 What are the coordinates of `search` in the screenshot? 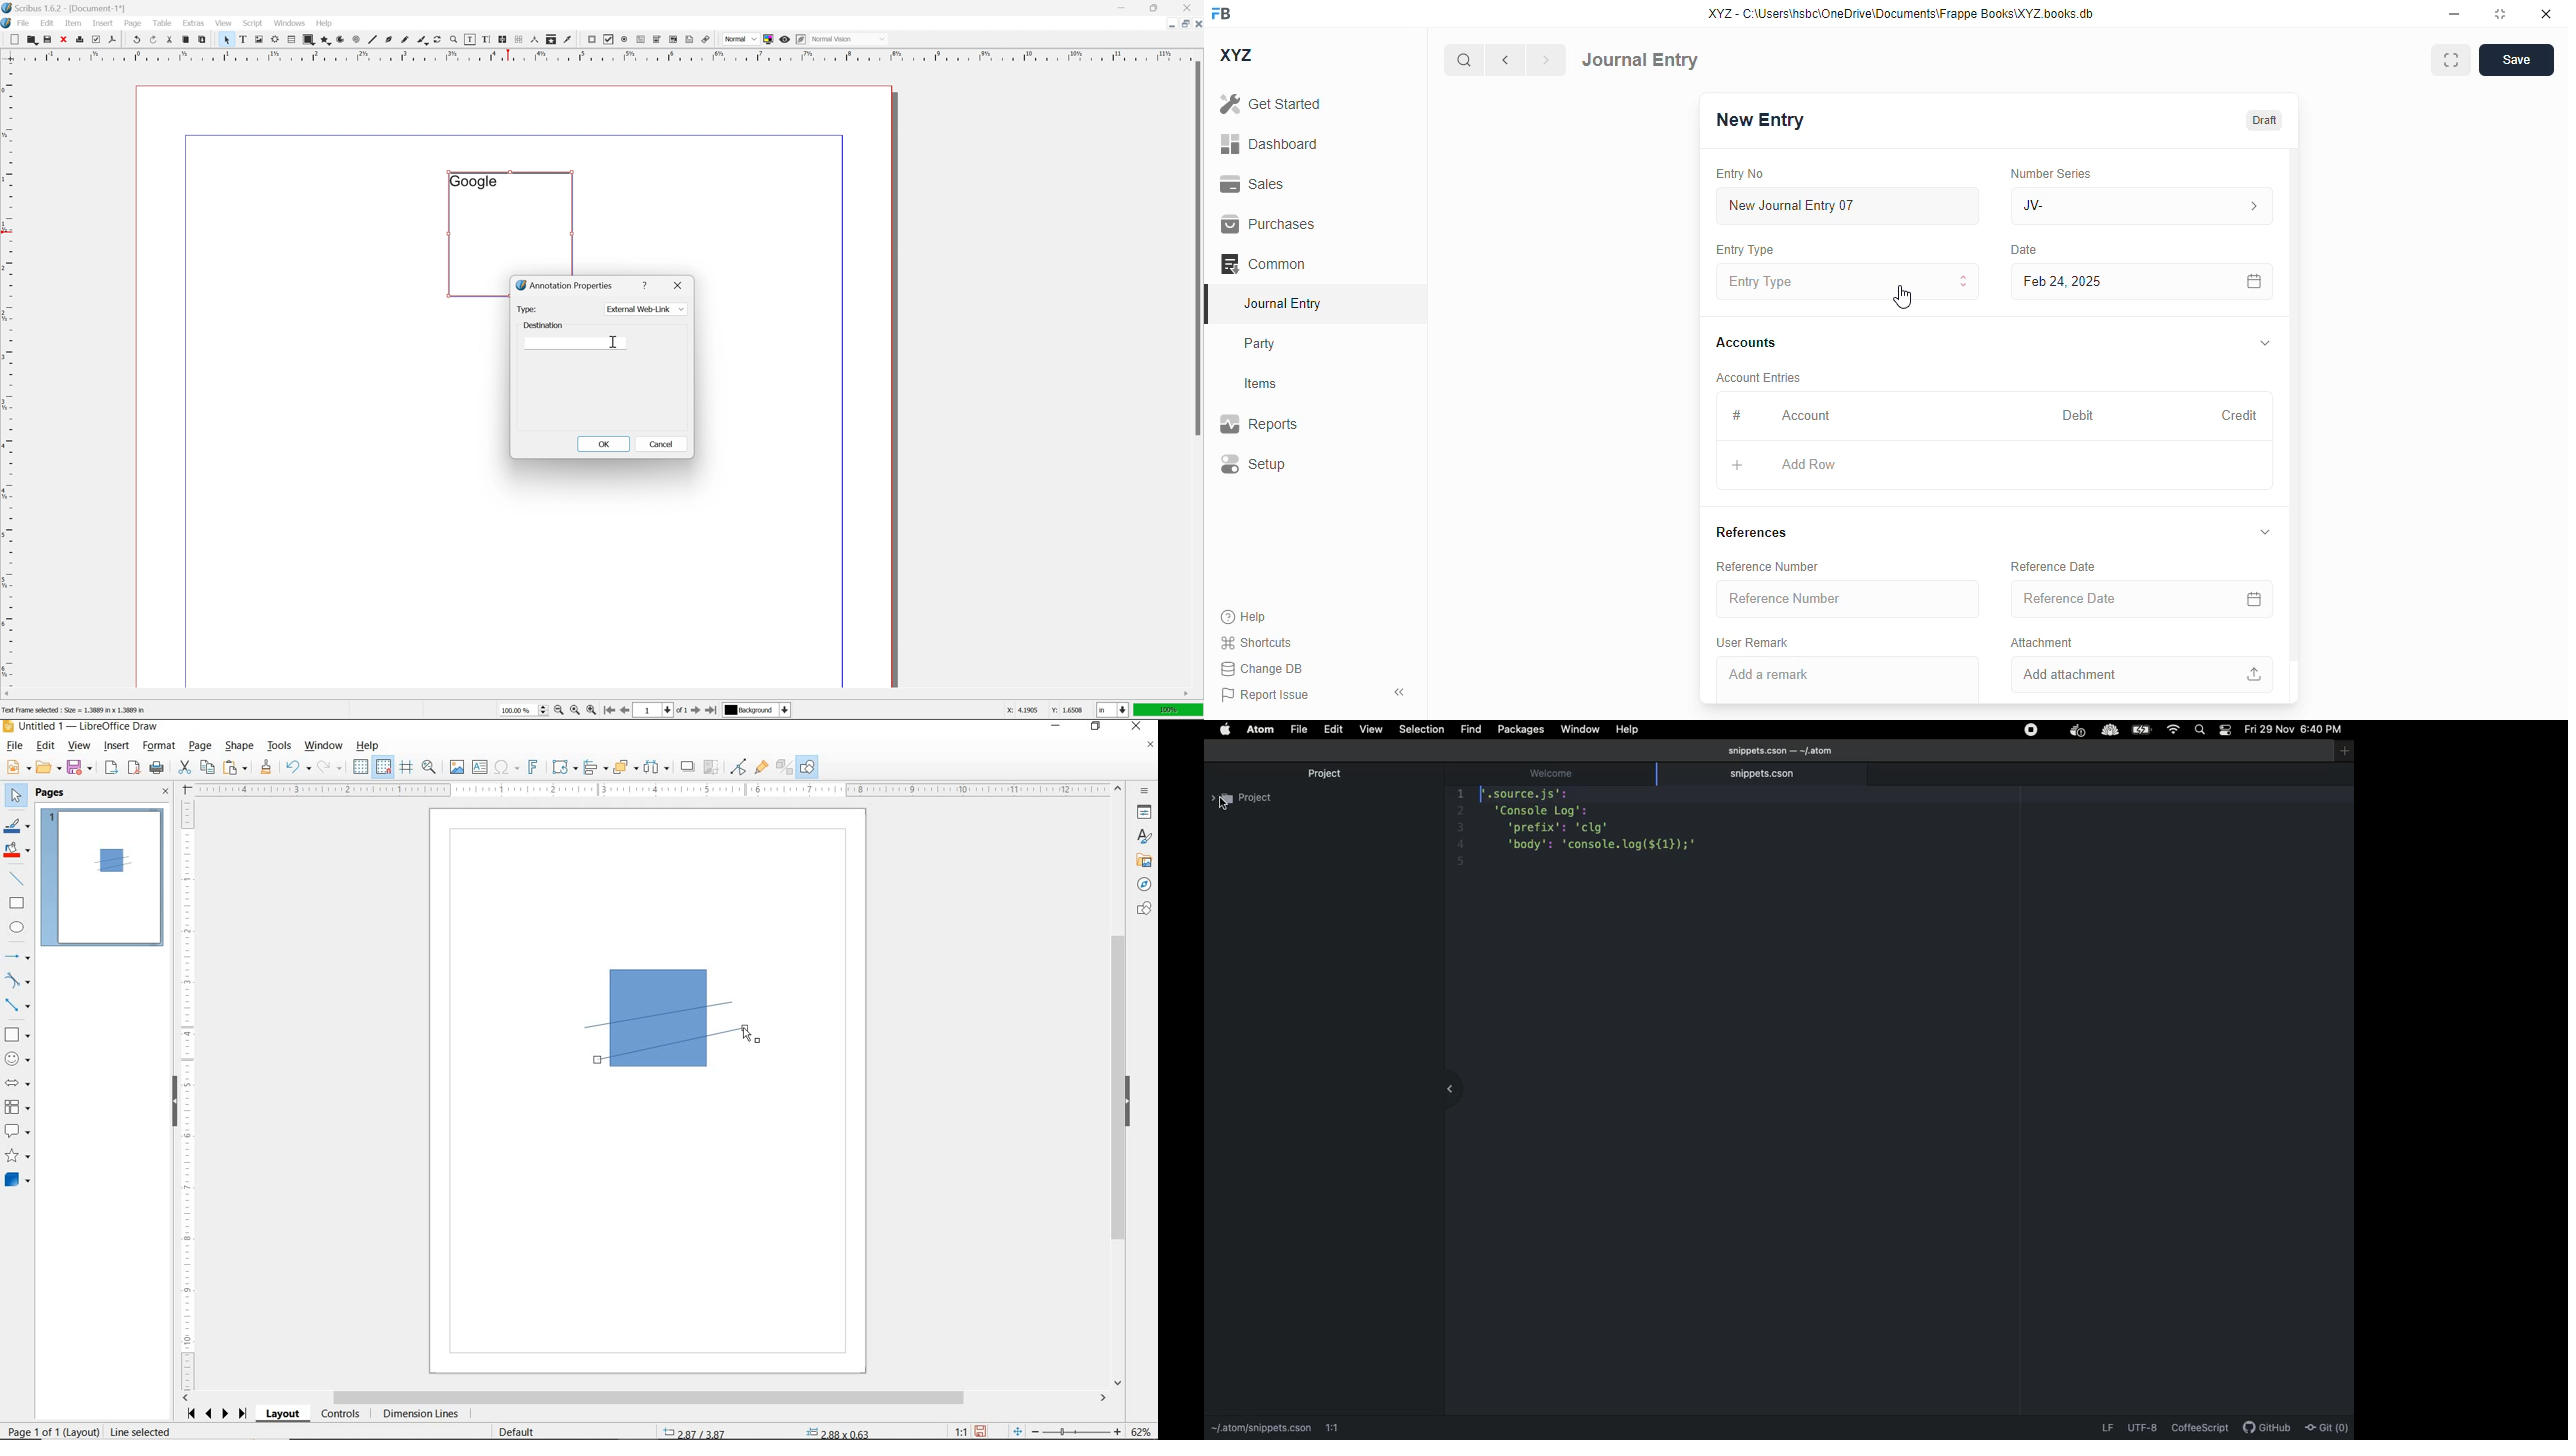 It's located at (1463, 60).